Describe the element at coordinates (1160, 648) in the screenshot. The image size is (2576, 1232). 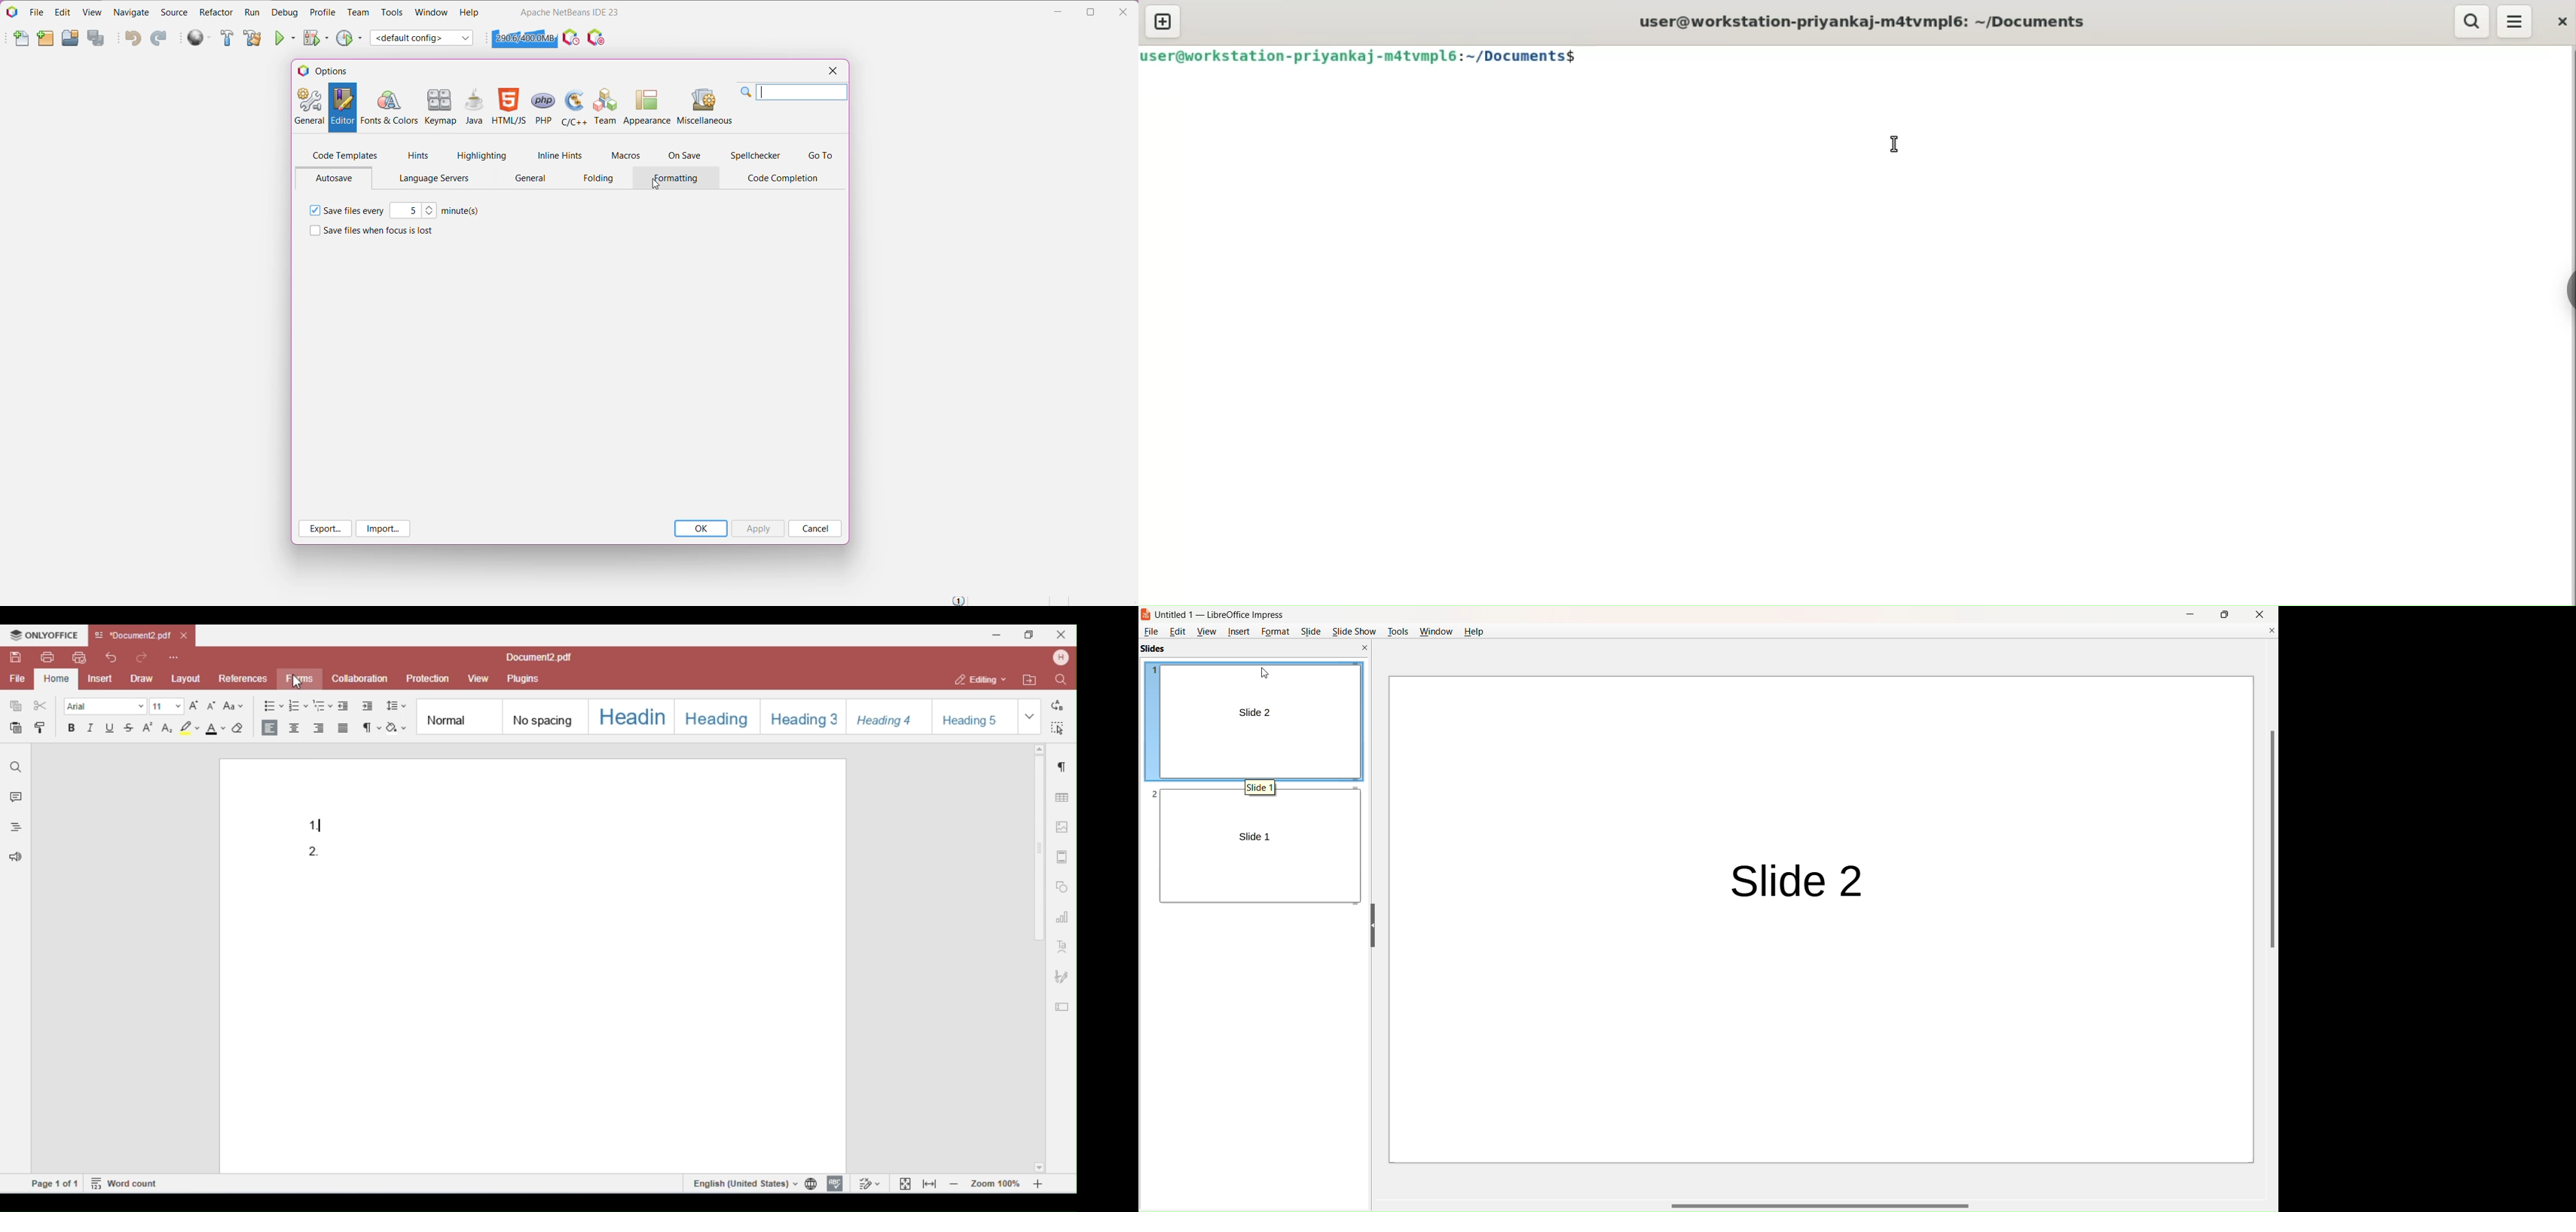
I see `slides` at that location.